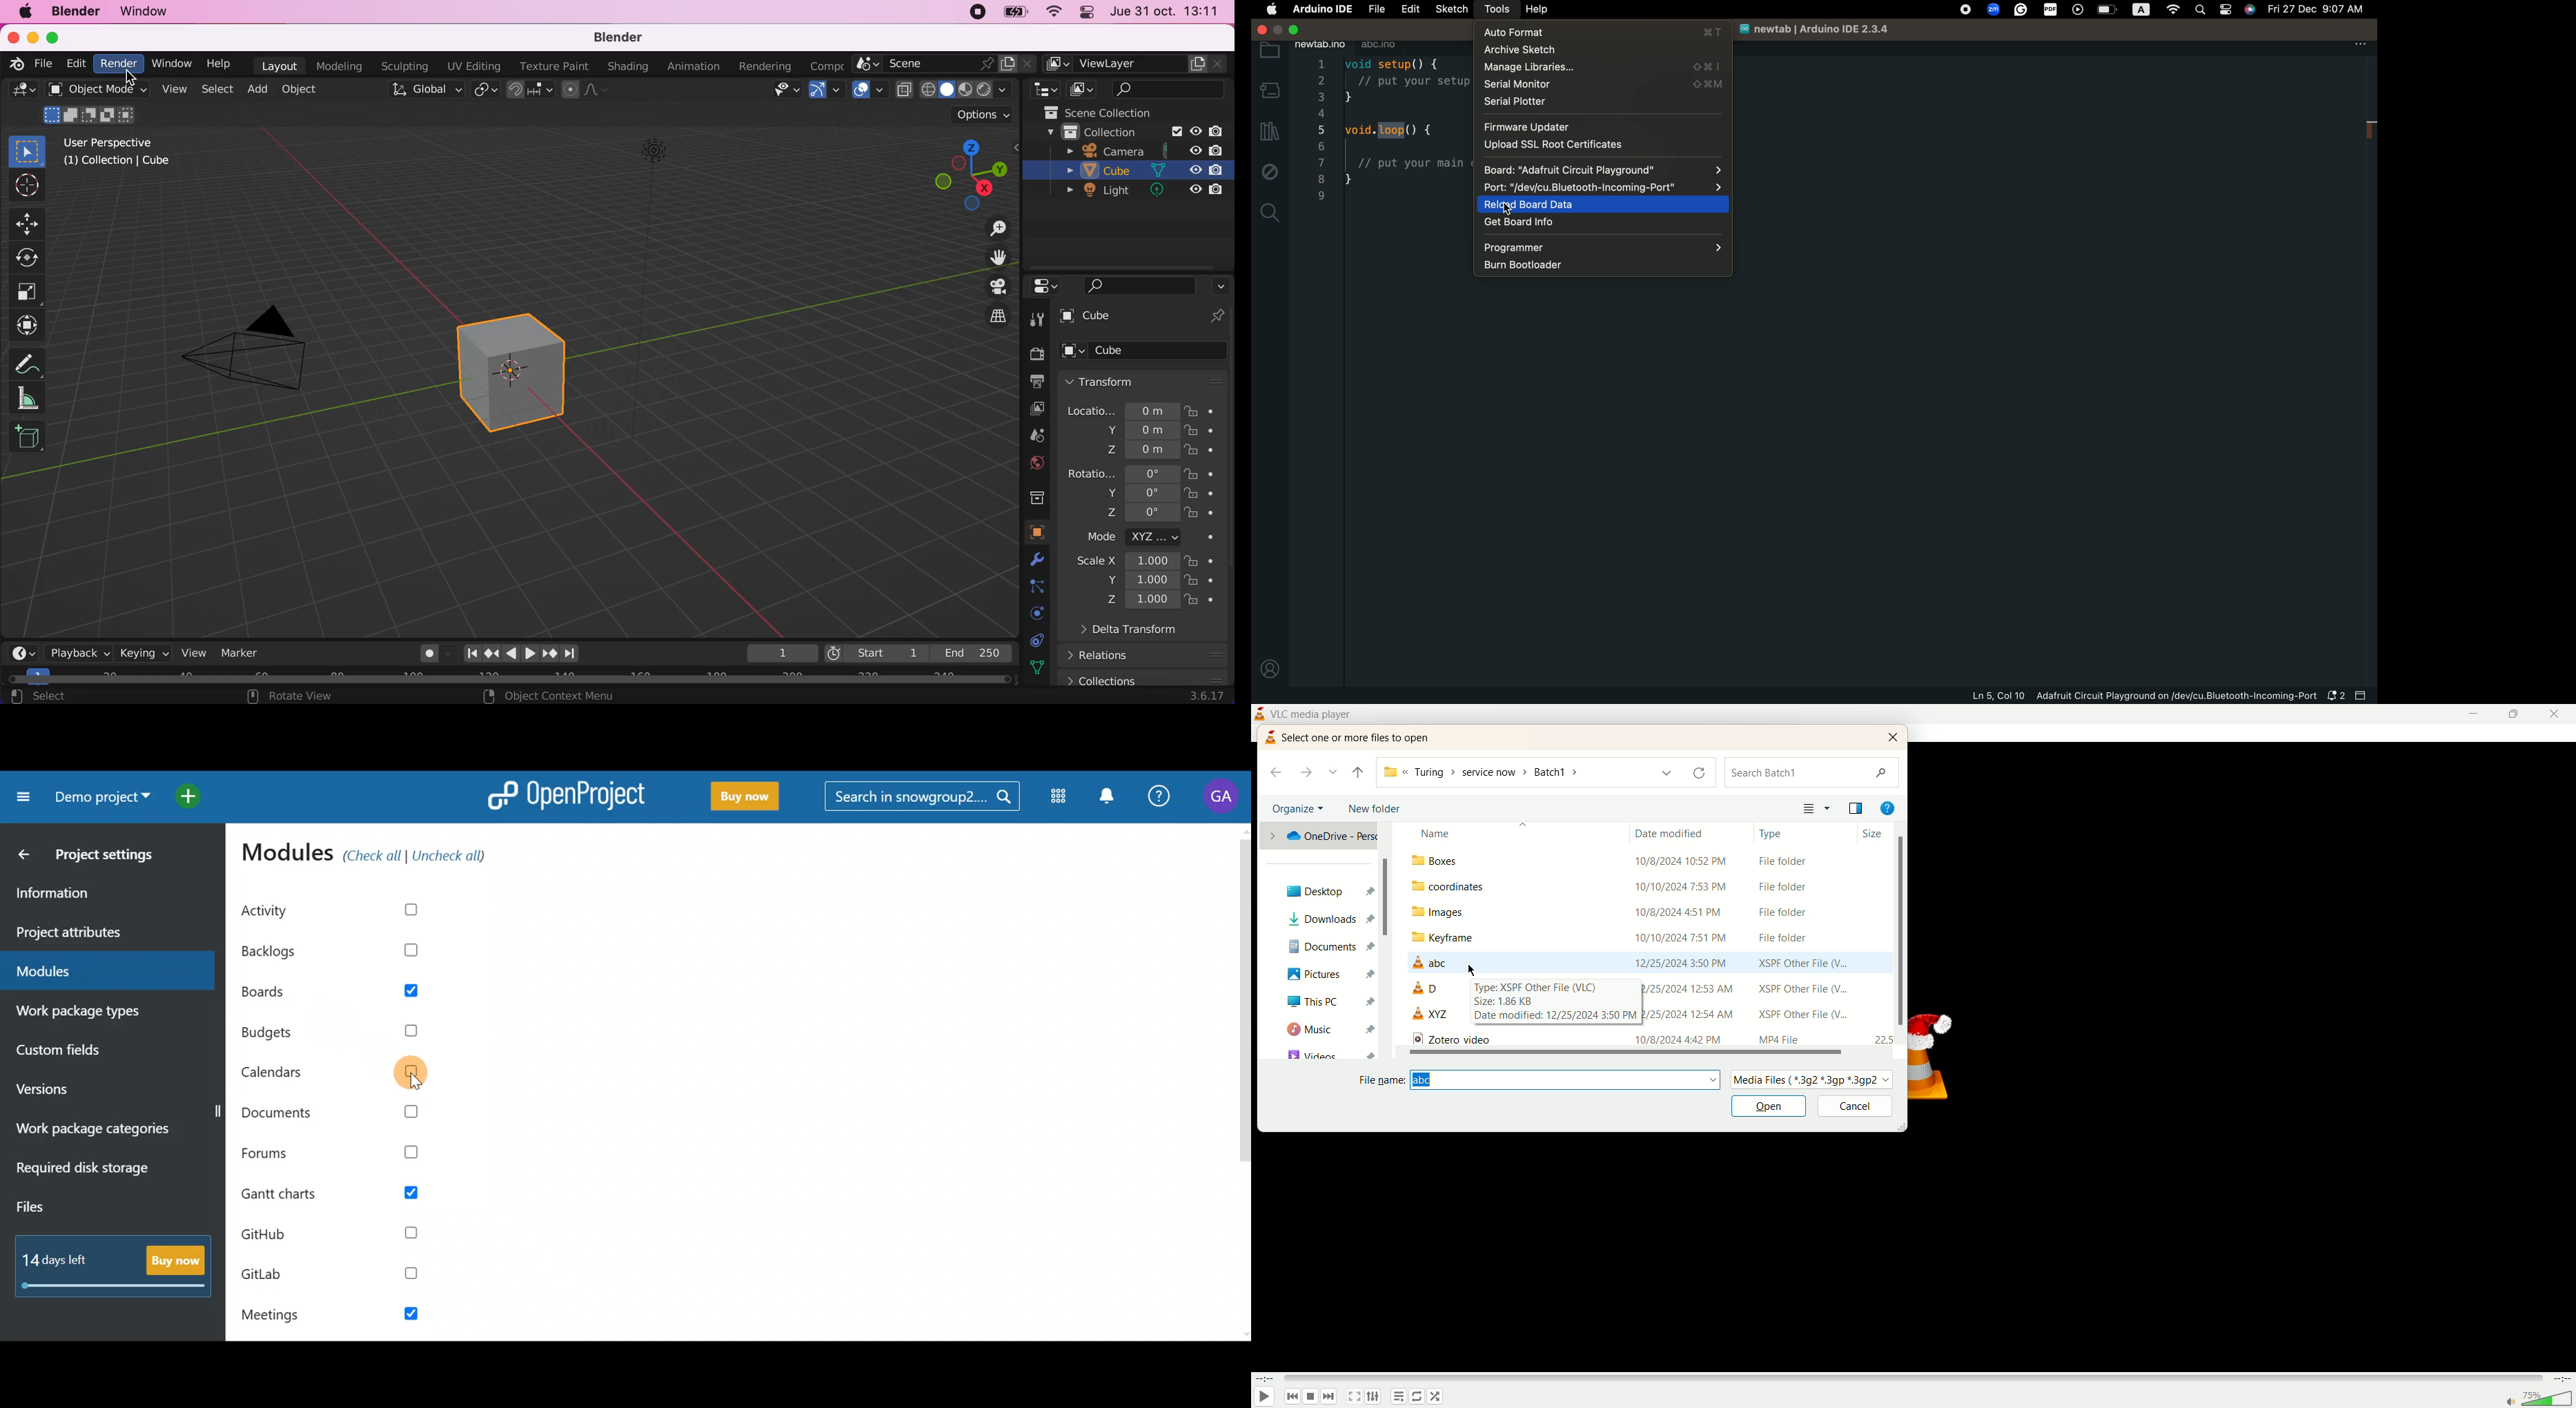 This screenshot has height=1428, width=2576. I want to click on music, so click(1328, 1028).